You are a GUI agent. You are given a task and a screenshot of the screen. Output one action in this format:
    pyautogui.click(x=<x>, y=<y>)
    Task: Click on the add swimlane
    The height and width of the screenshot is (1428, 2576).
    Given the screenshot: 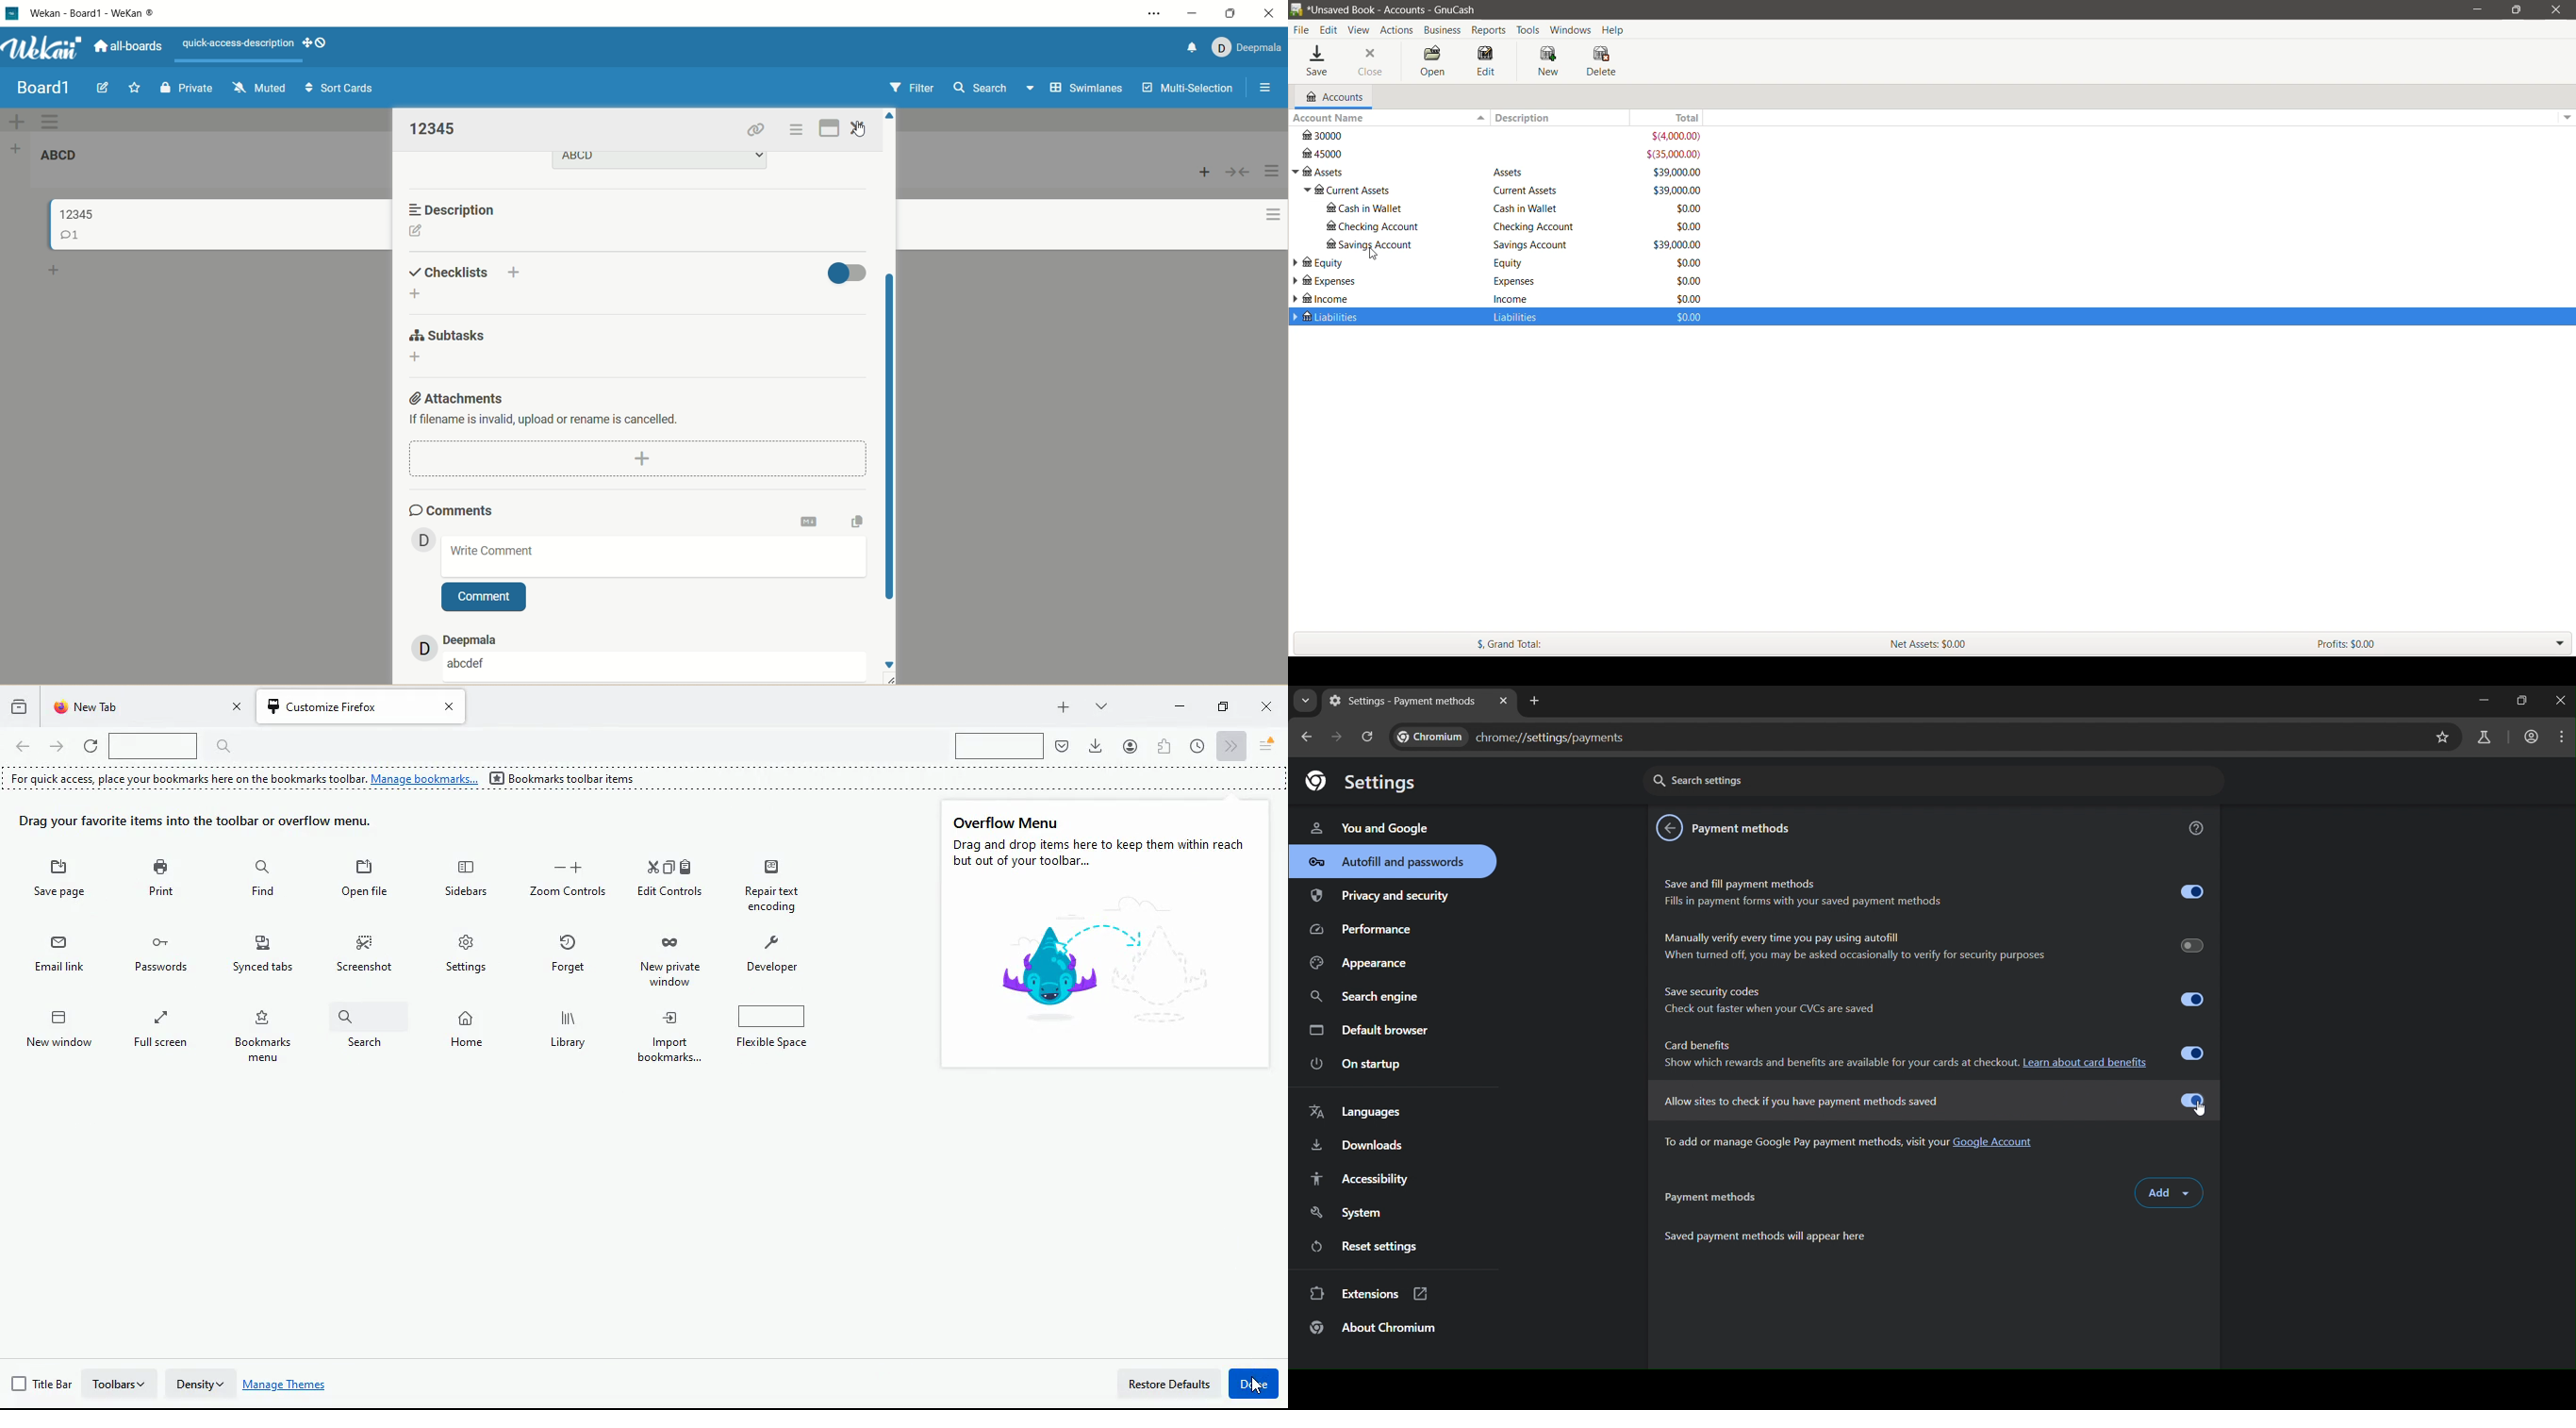 What is the action you would take?
    pyautogui.click(x=14, y=121)
    